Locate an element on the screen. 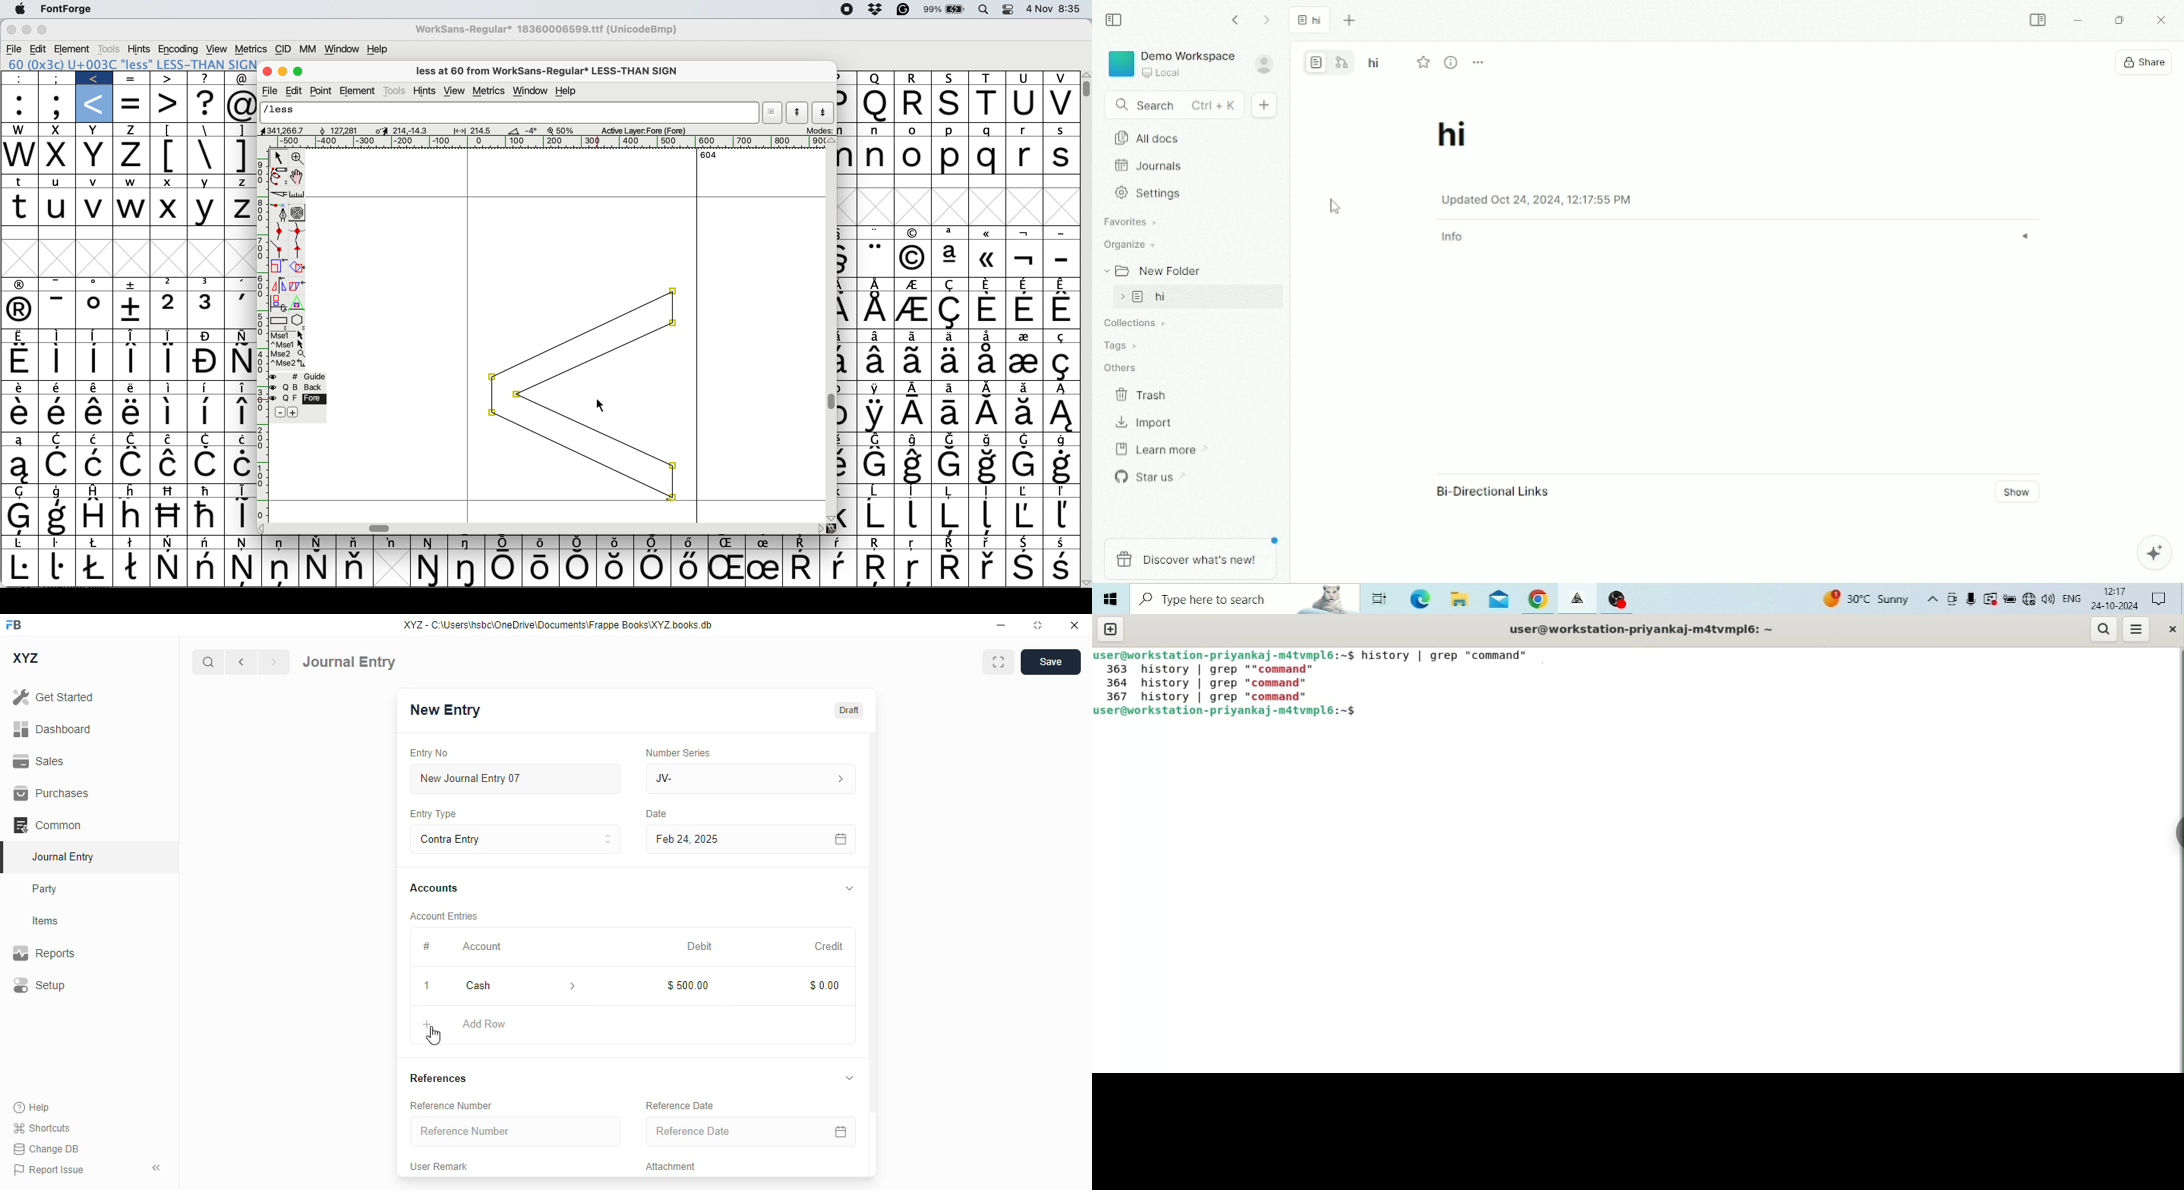 The width and height of the screenshot is (2184, 1204). r is located at coordinates (915, 104).